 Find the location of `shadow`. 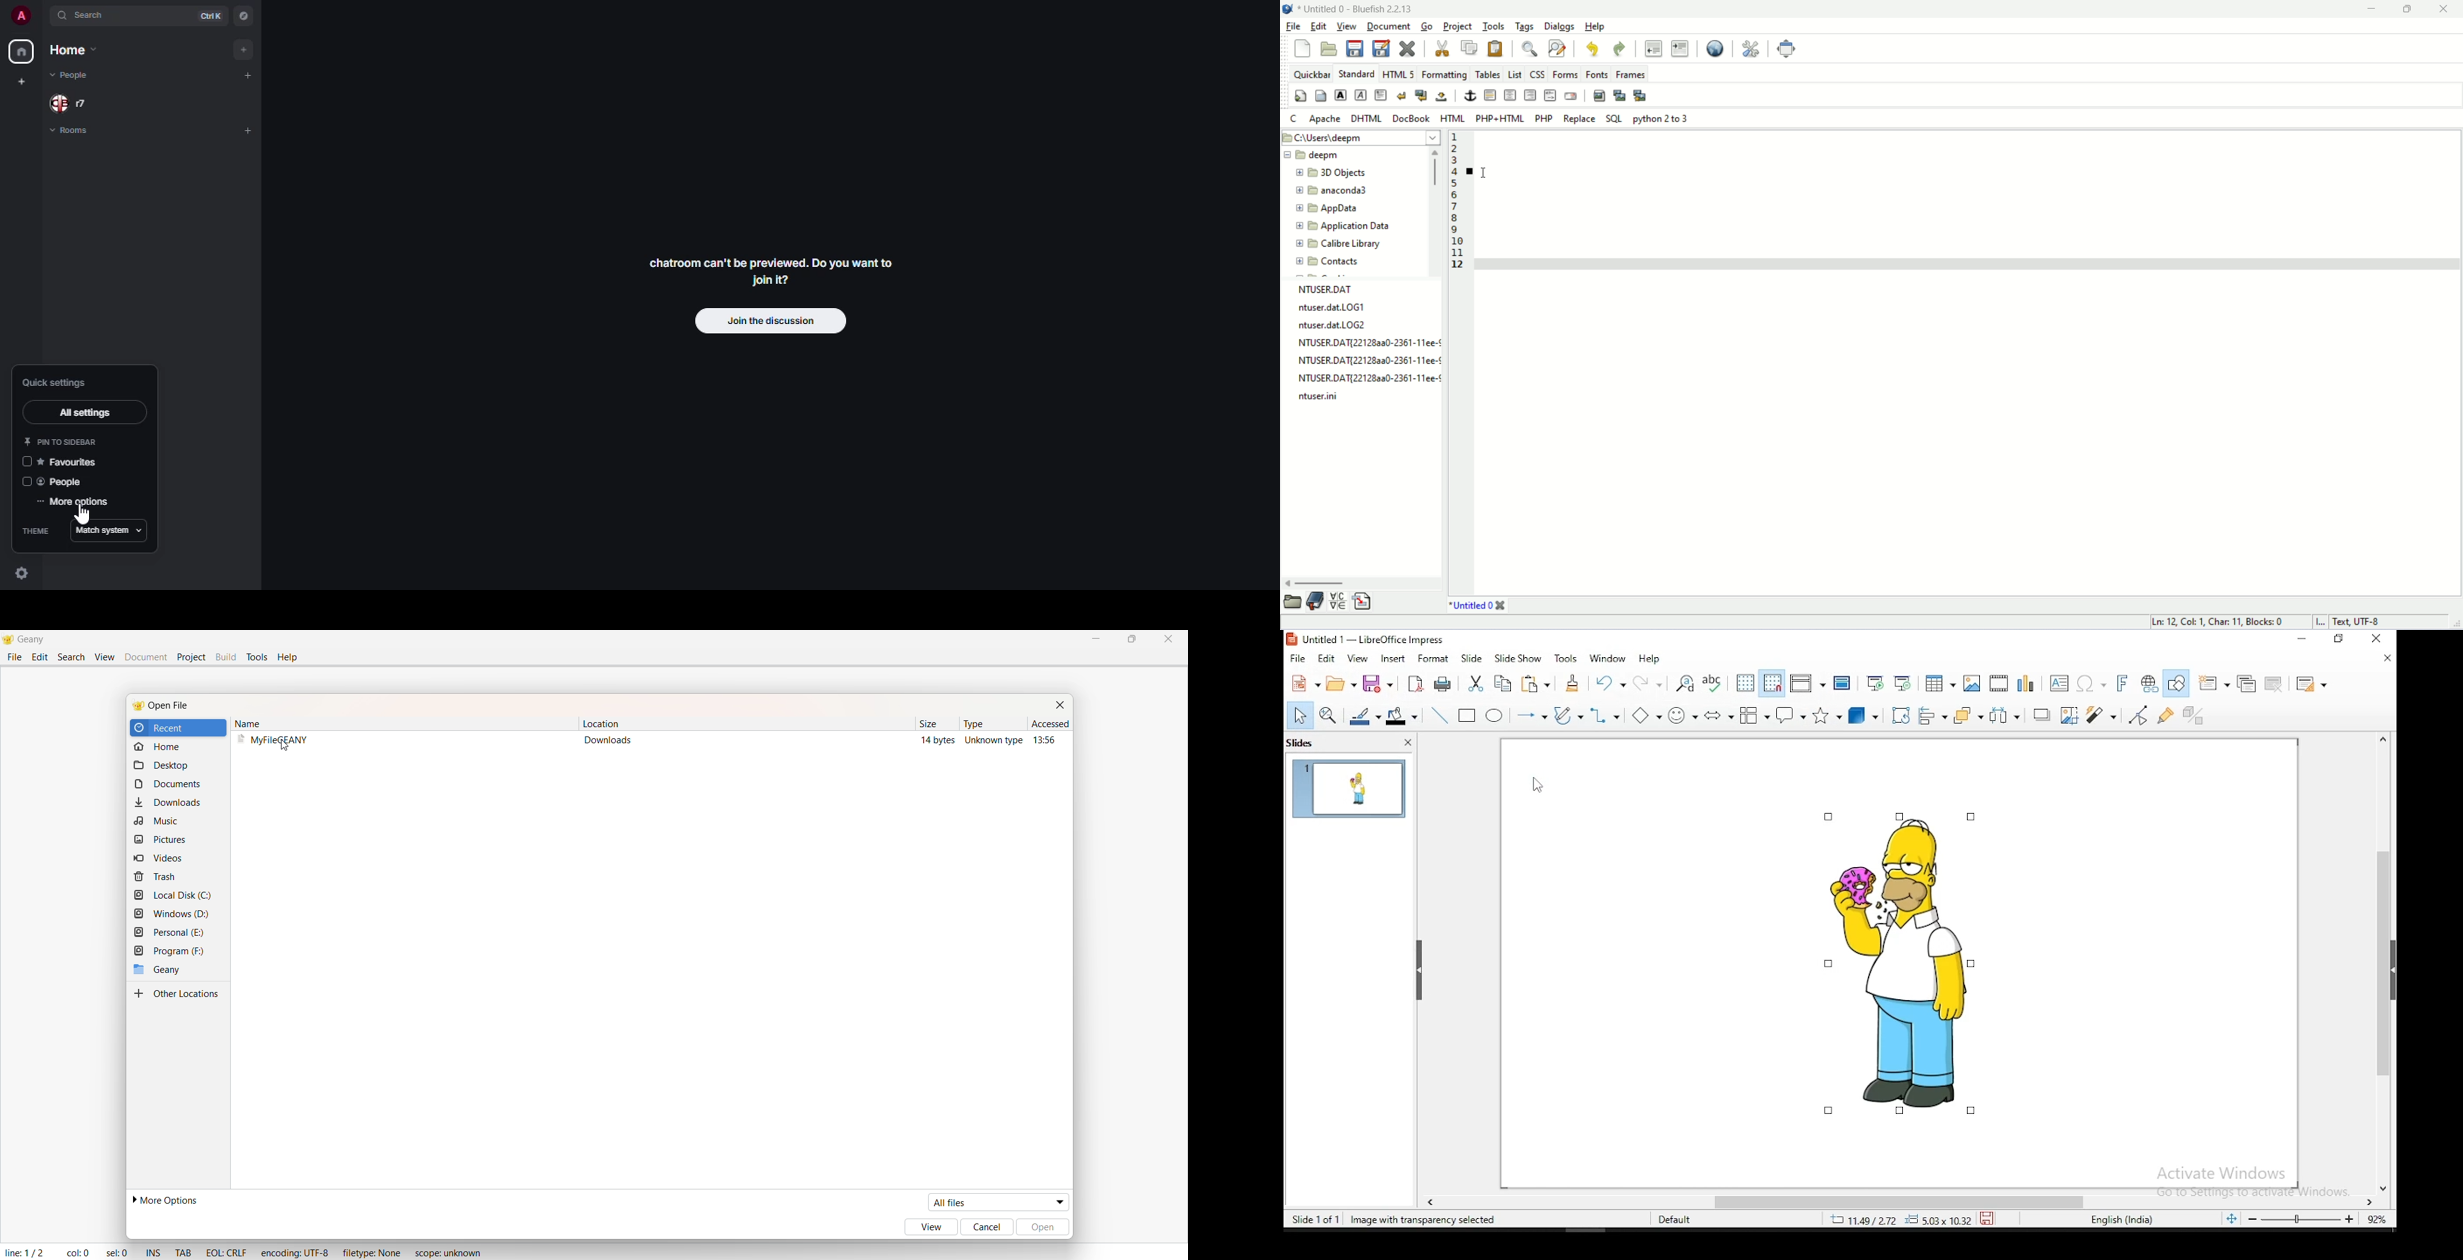

shadow is located at coordinates (2070, 715).